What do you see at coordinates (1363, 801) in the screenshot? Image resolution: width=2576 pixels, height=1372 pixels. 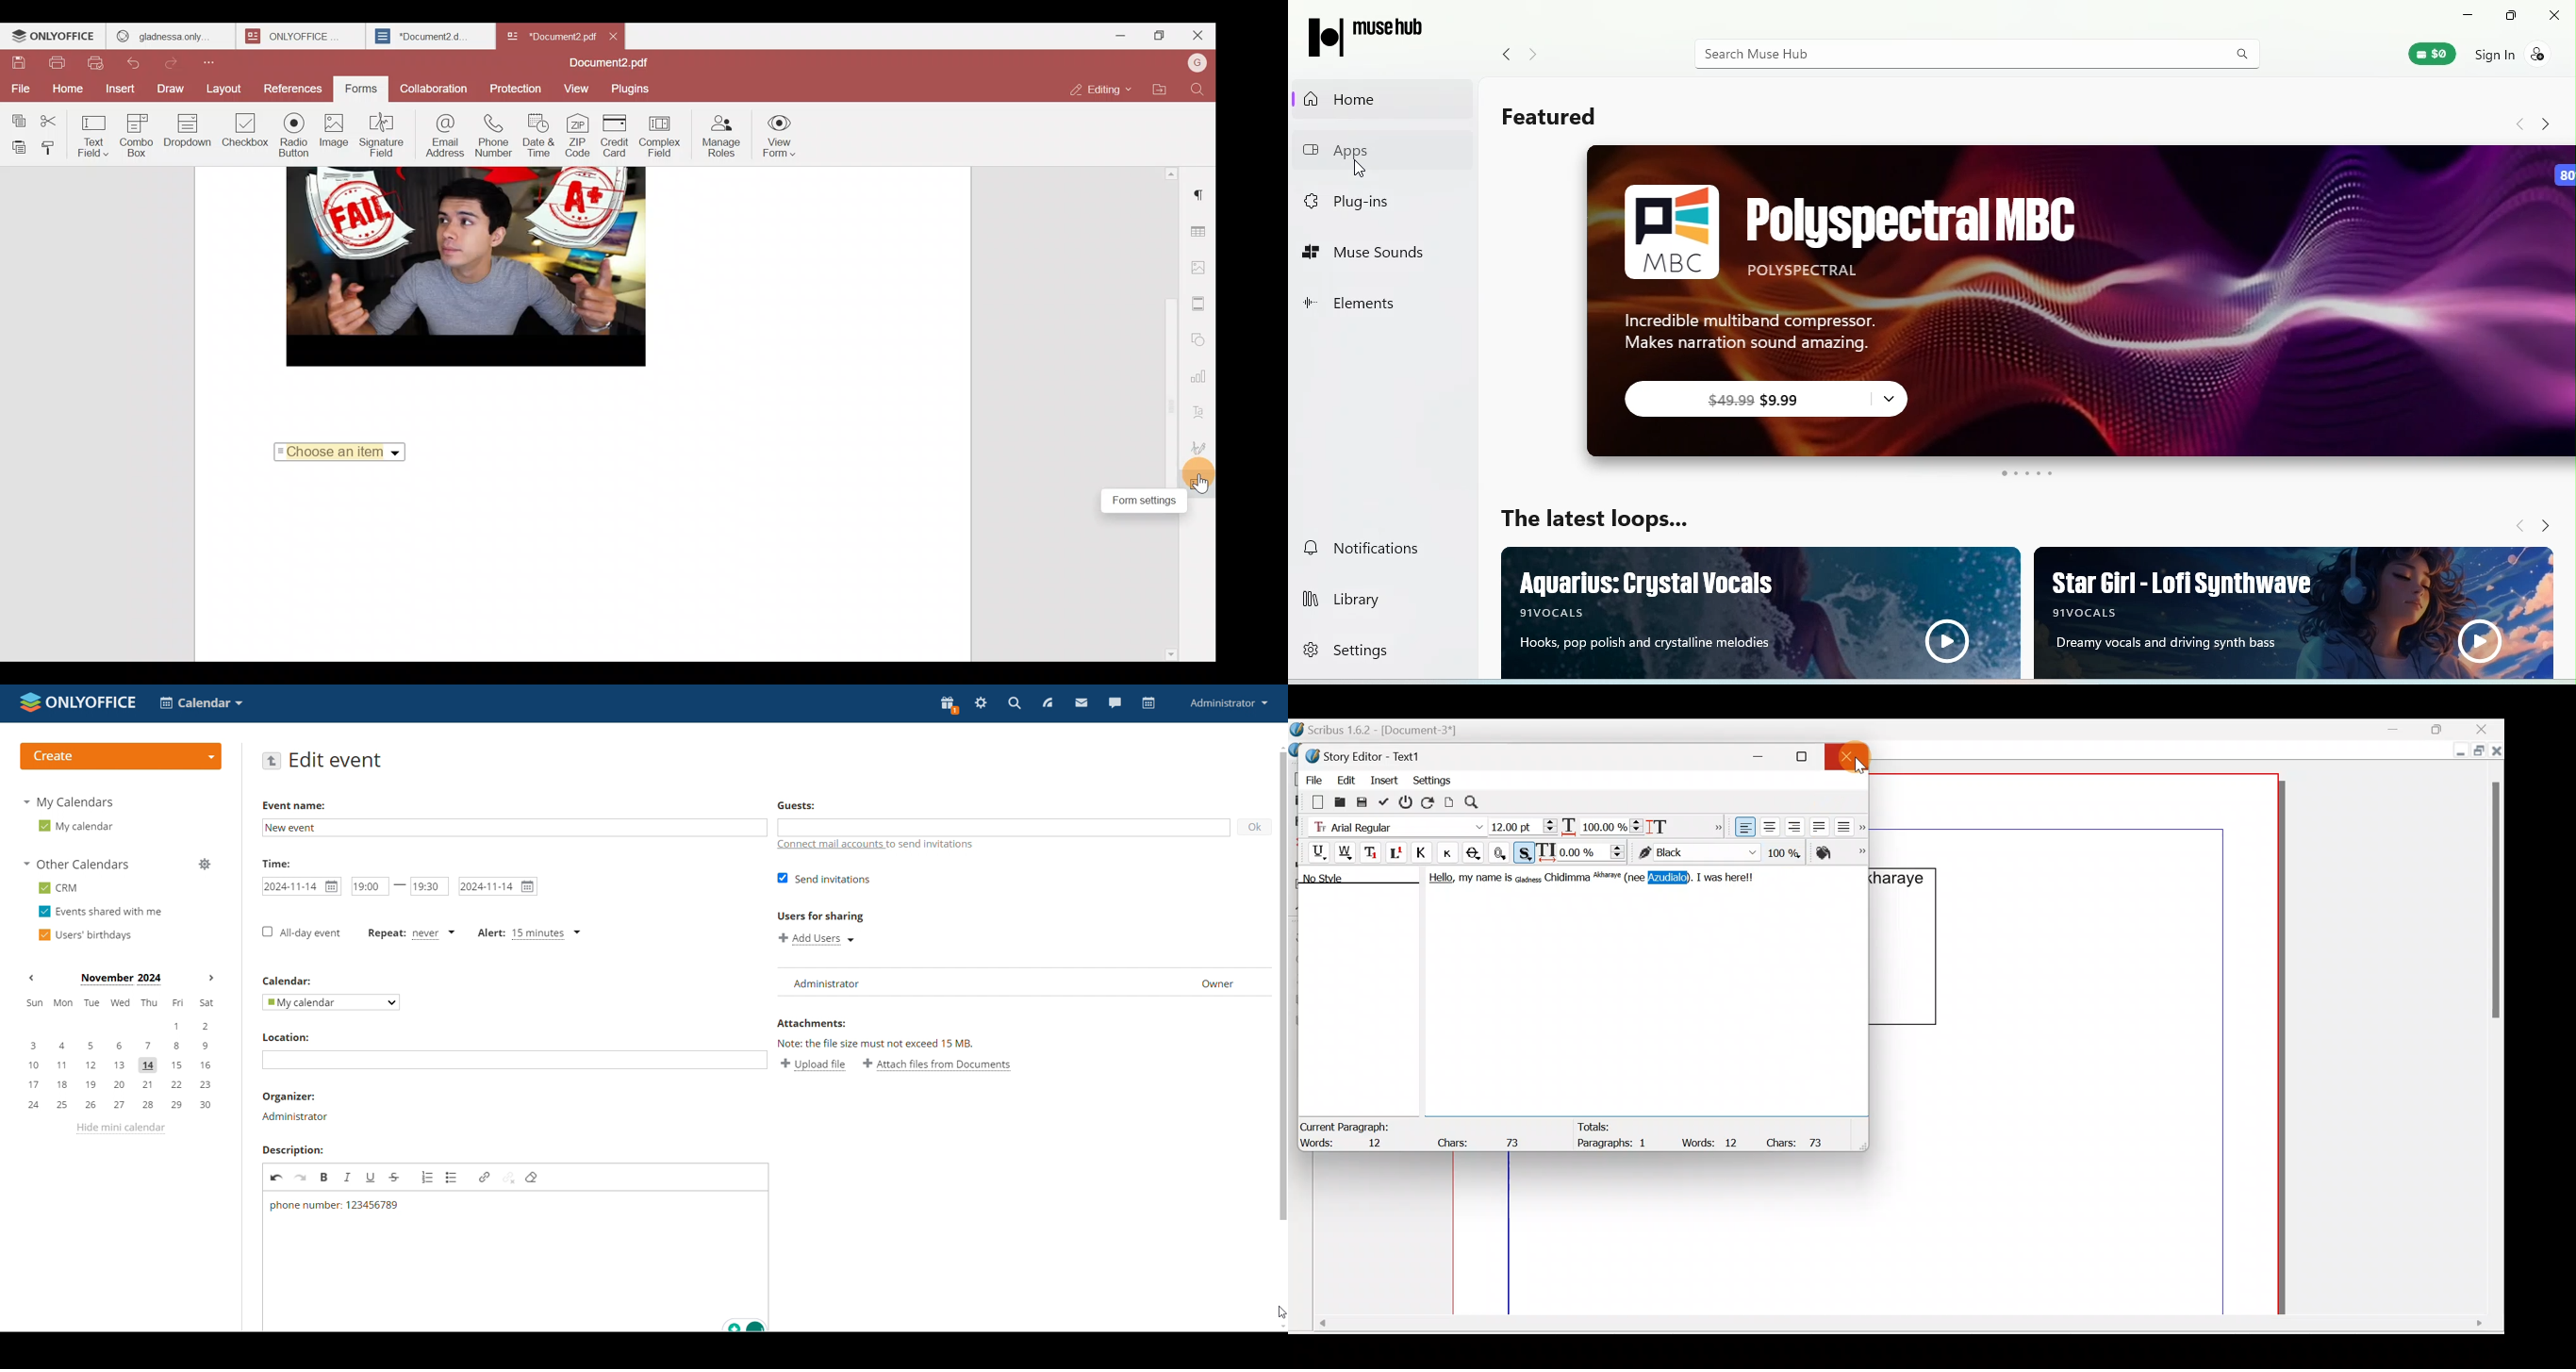 I see `Save to file` at bounding box center [1363, 801].